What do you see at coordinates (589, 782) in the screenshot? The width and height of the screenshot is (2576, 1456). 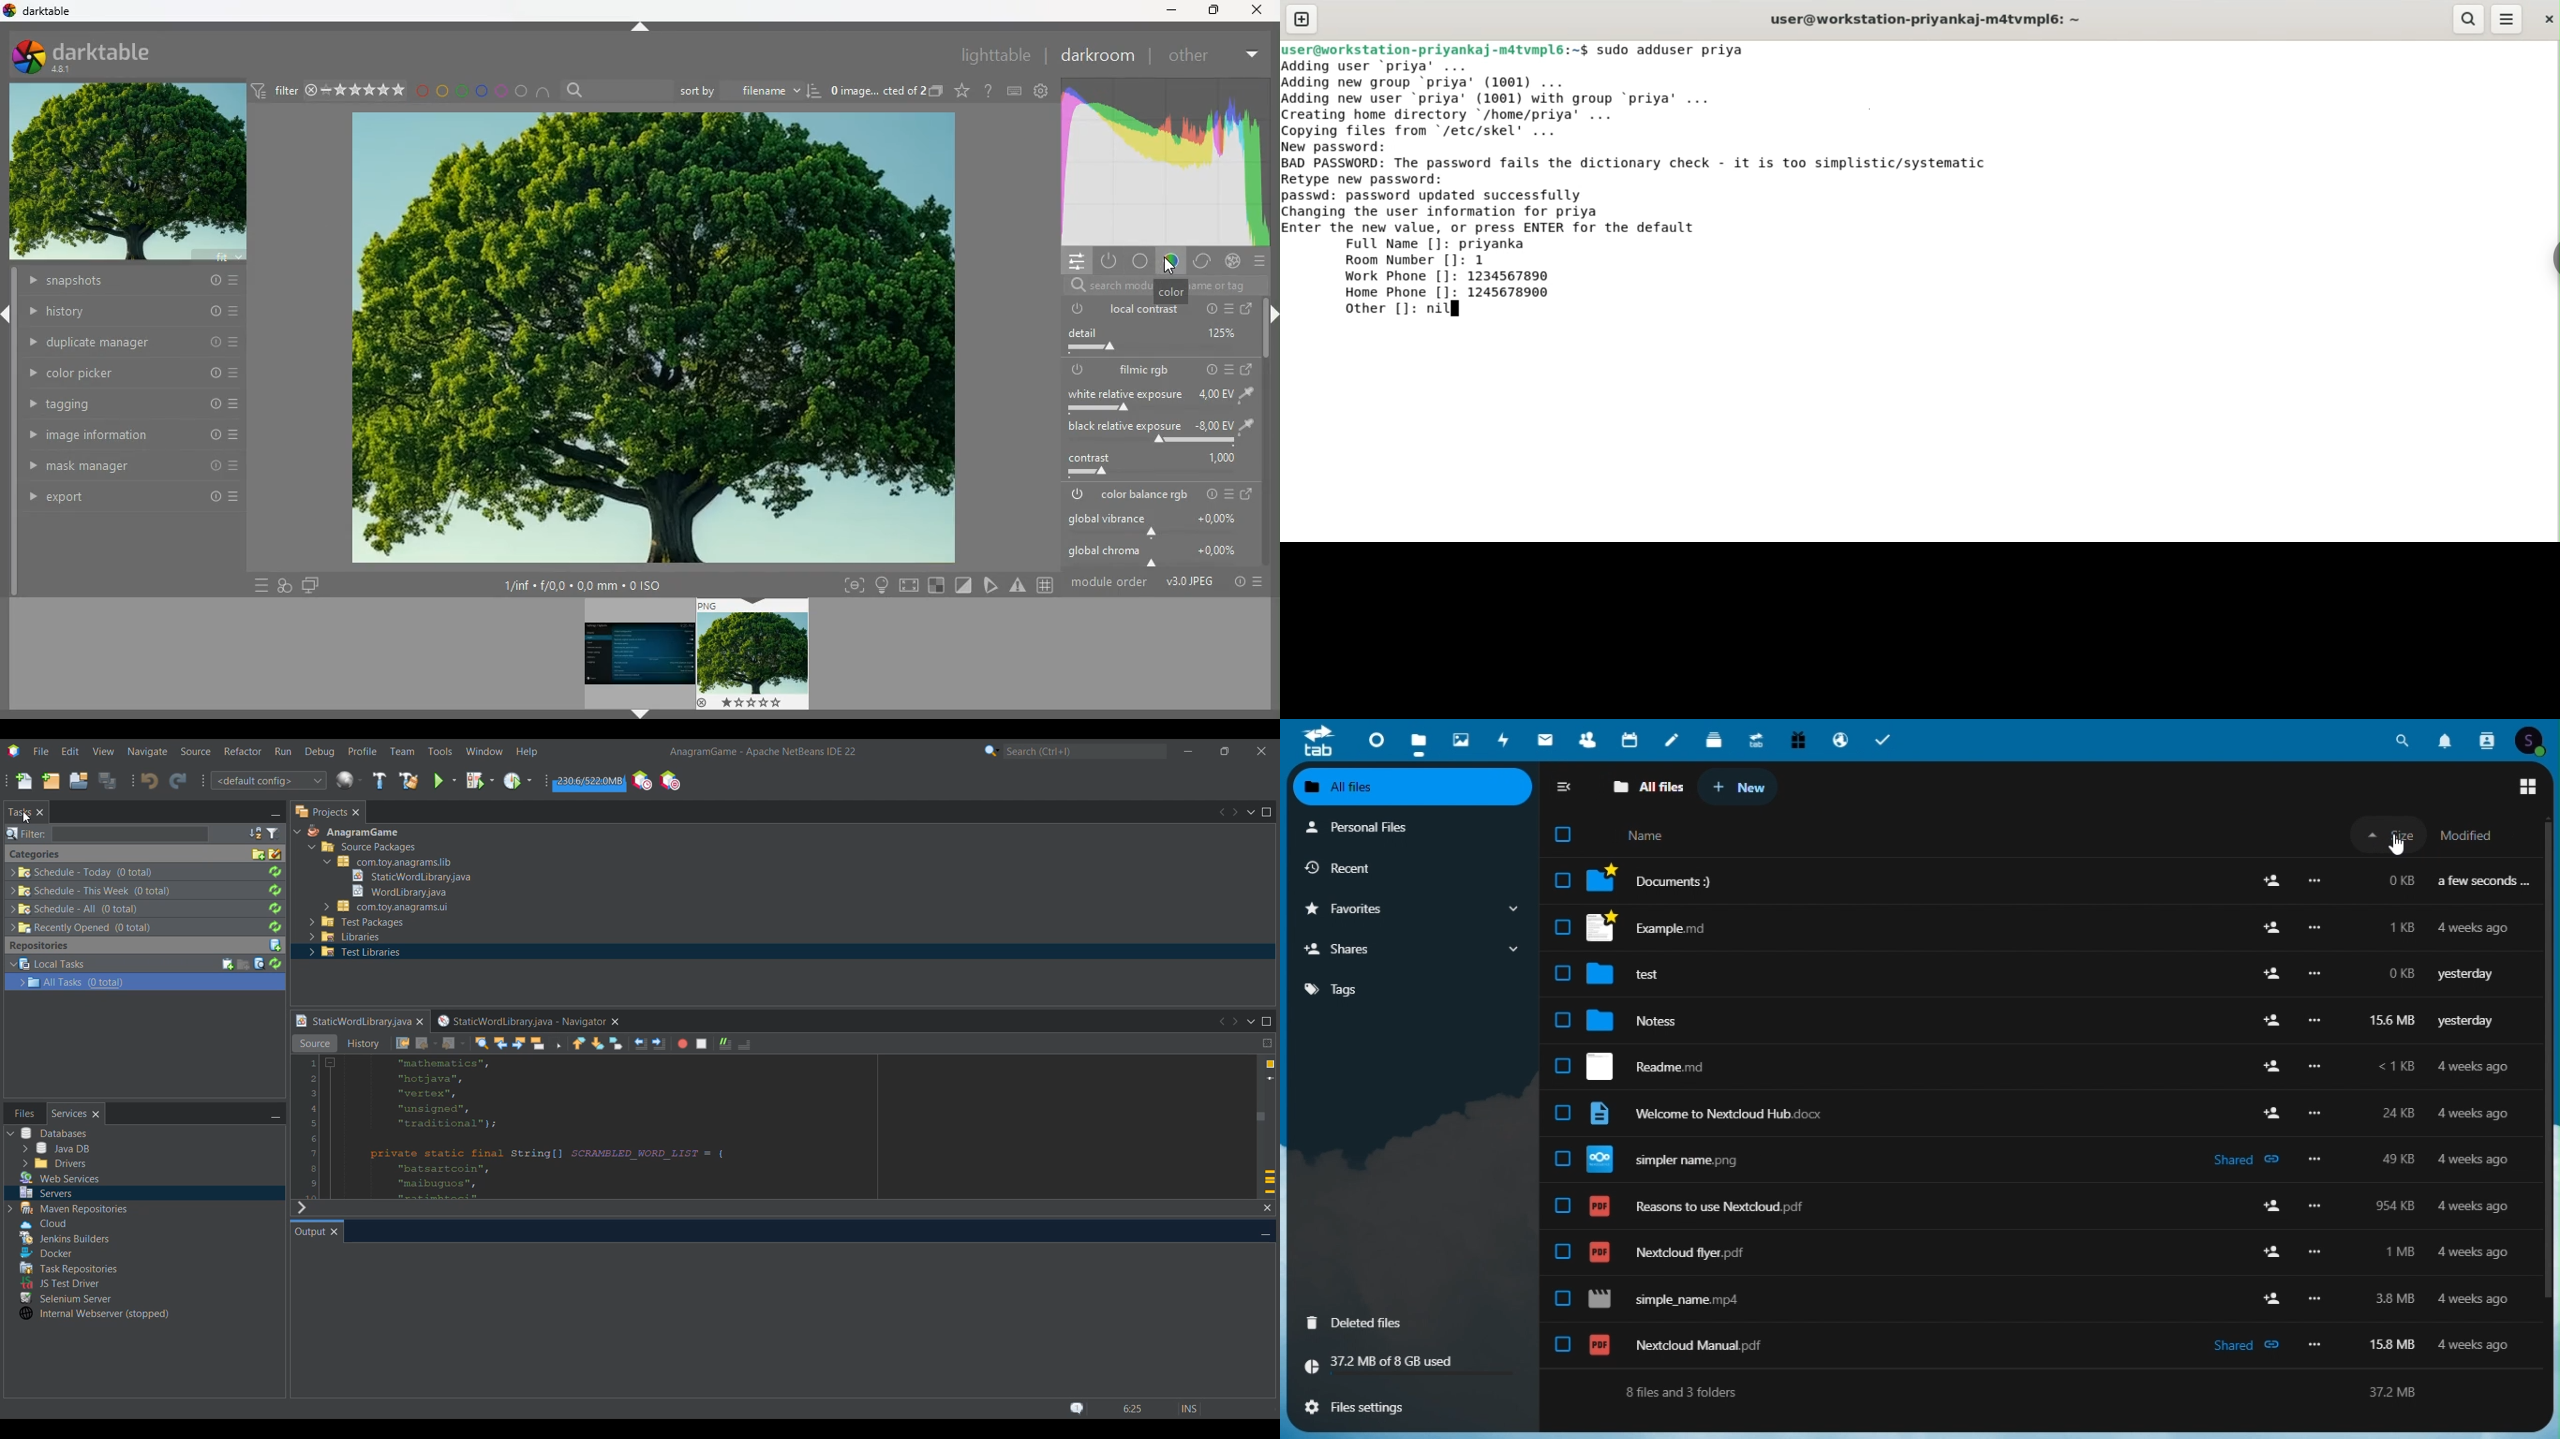 I see `Click to force garbage collection` at bounding box center [589, 782].